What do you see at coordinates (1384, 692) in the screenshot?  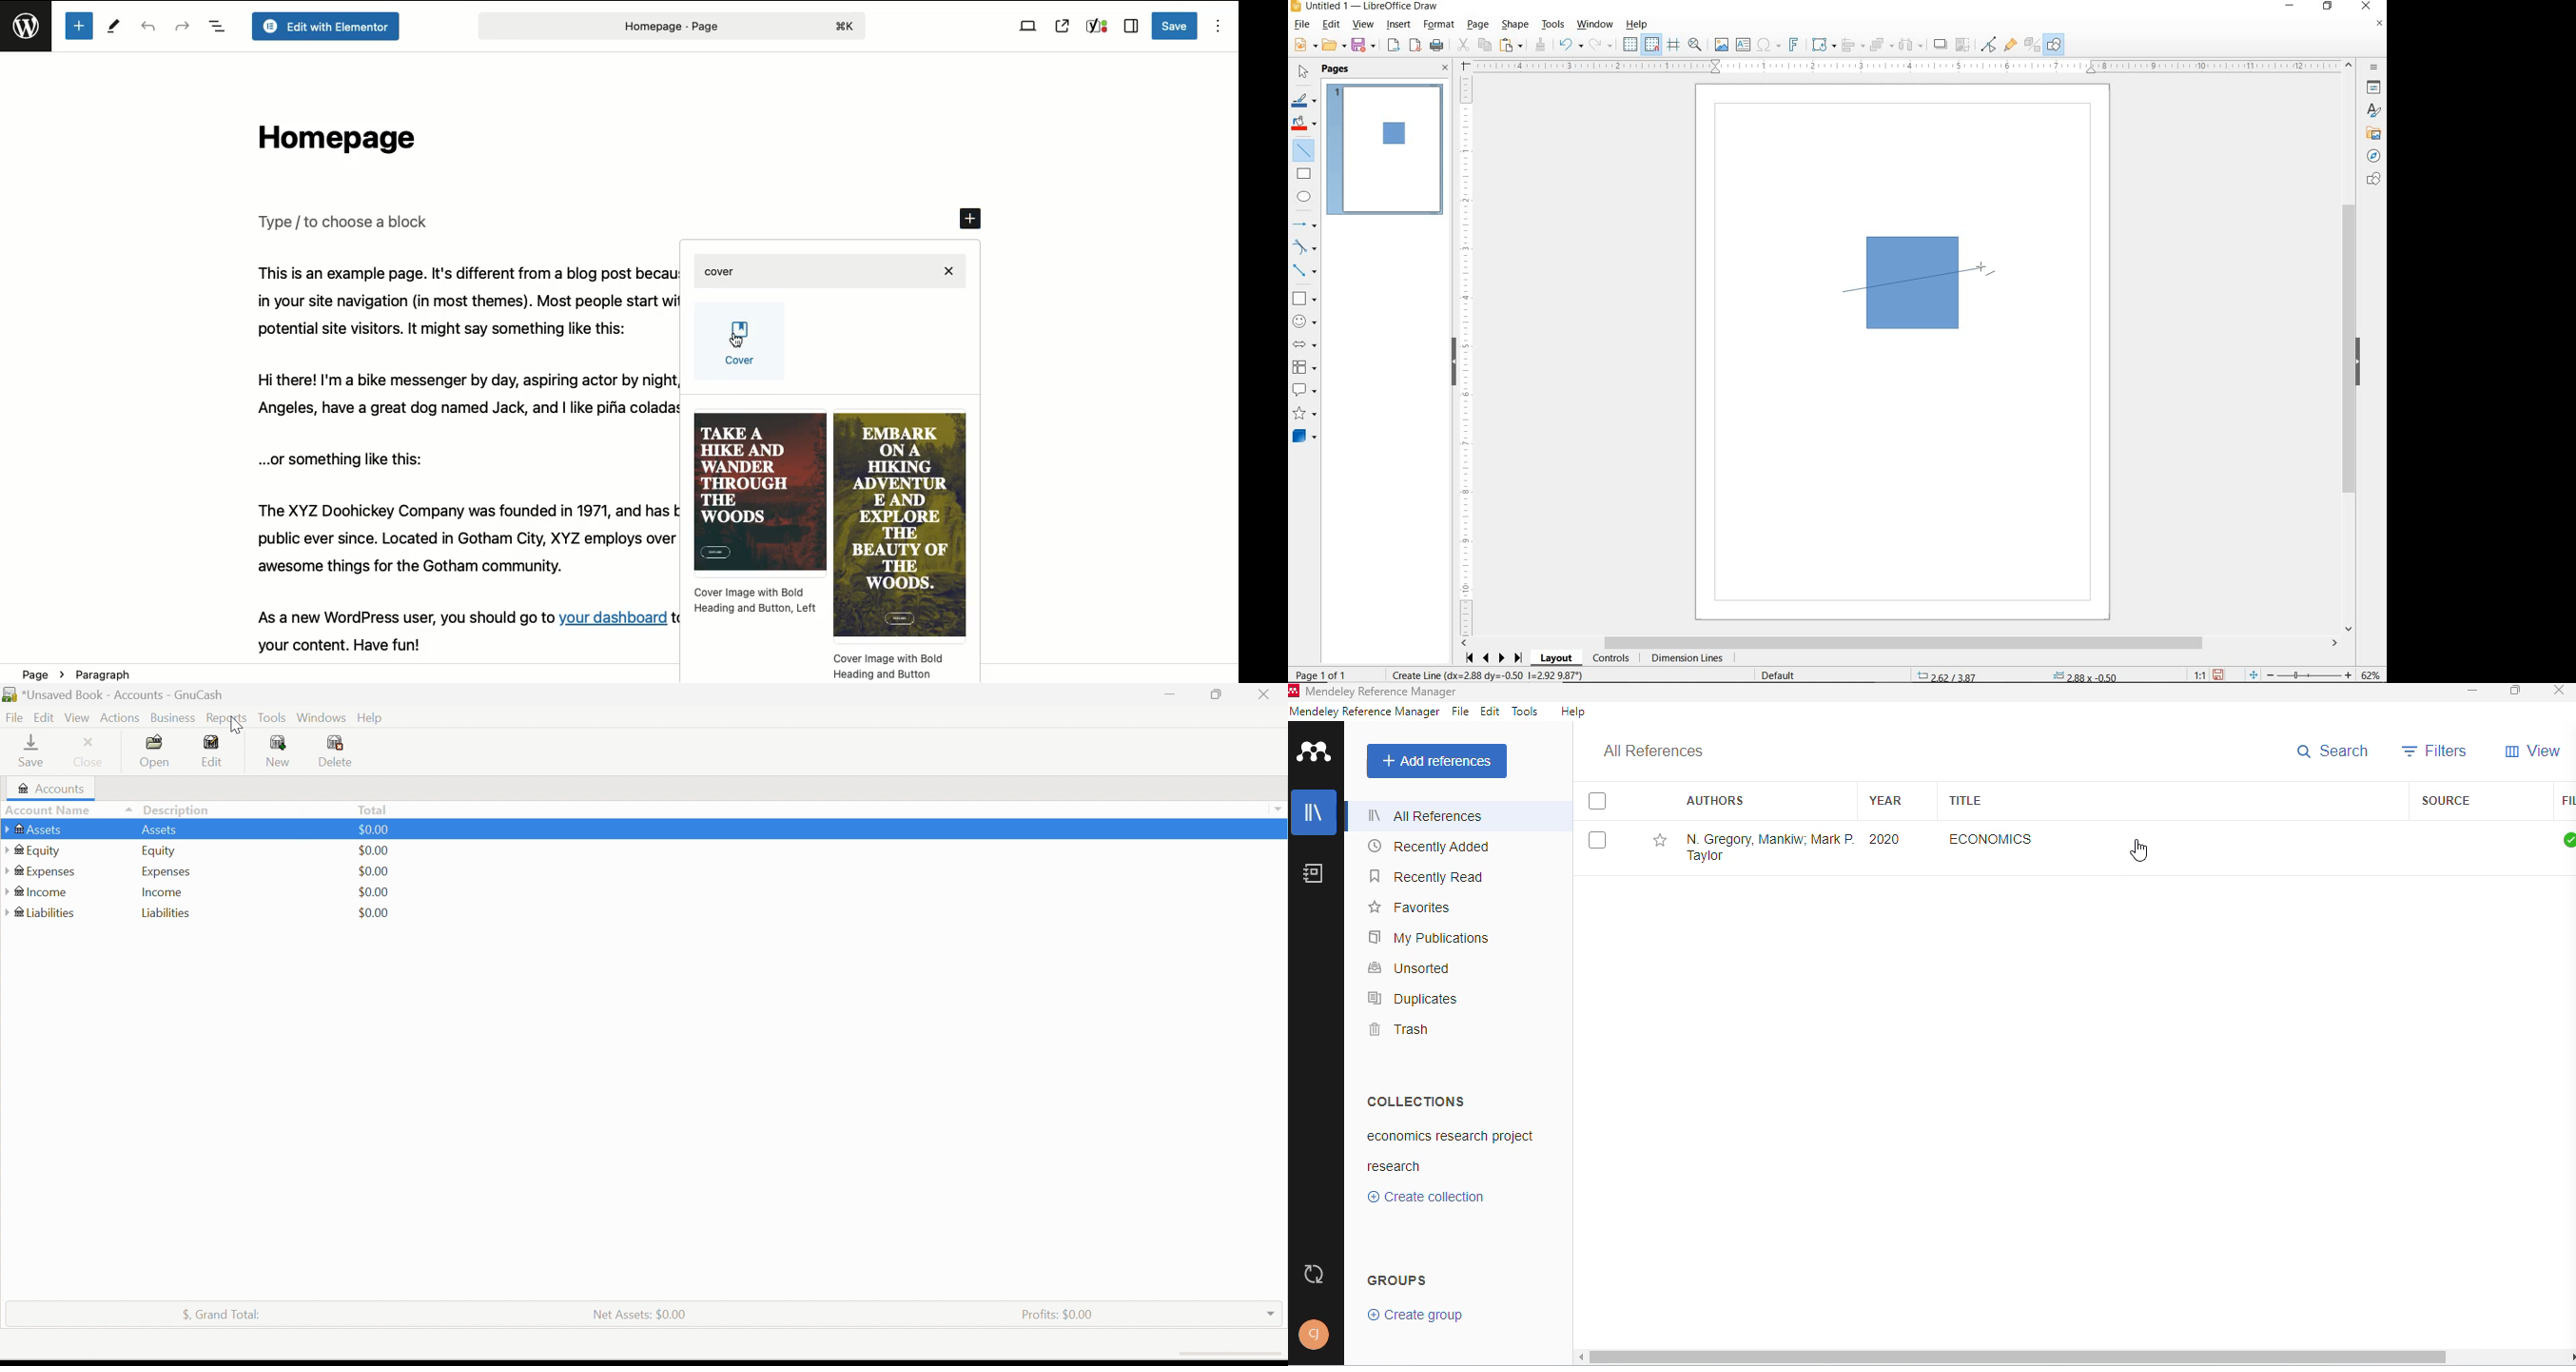 I see `mendeley reference manager` at bounding box center [1384, 692].